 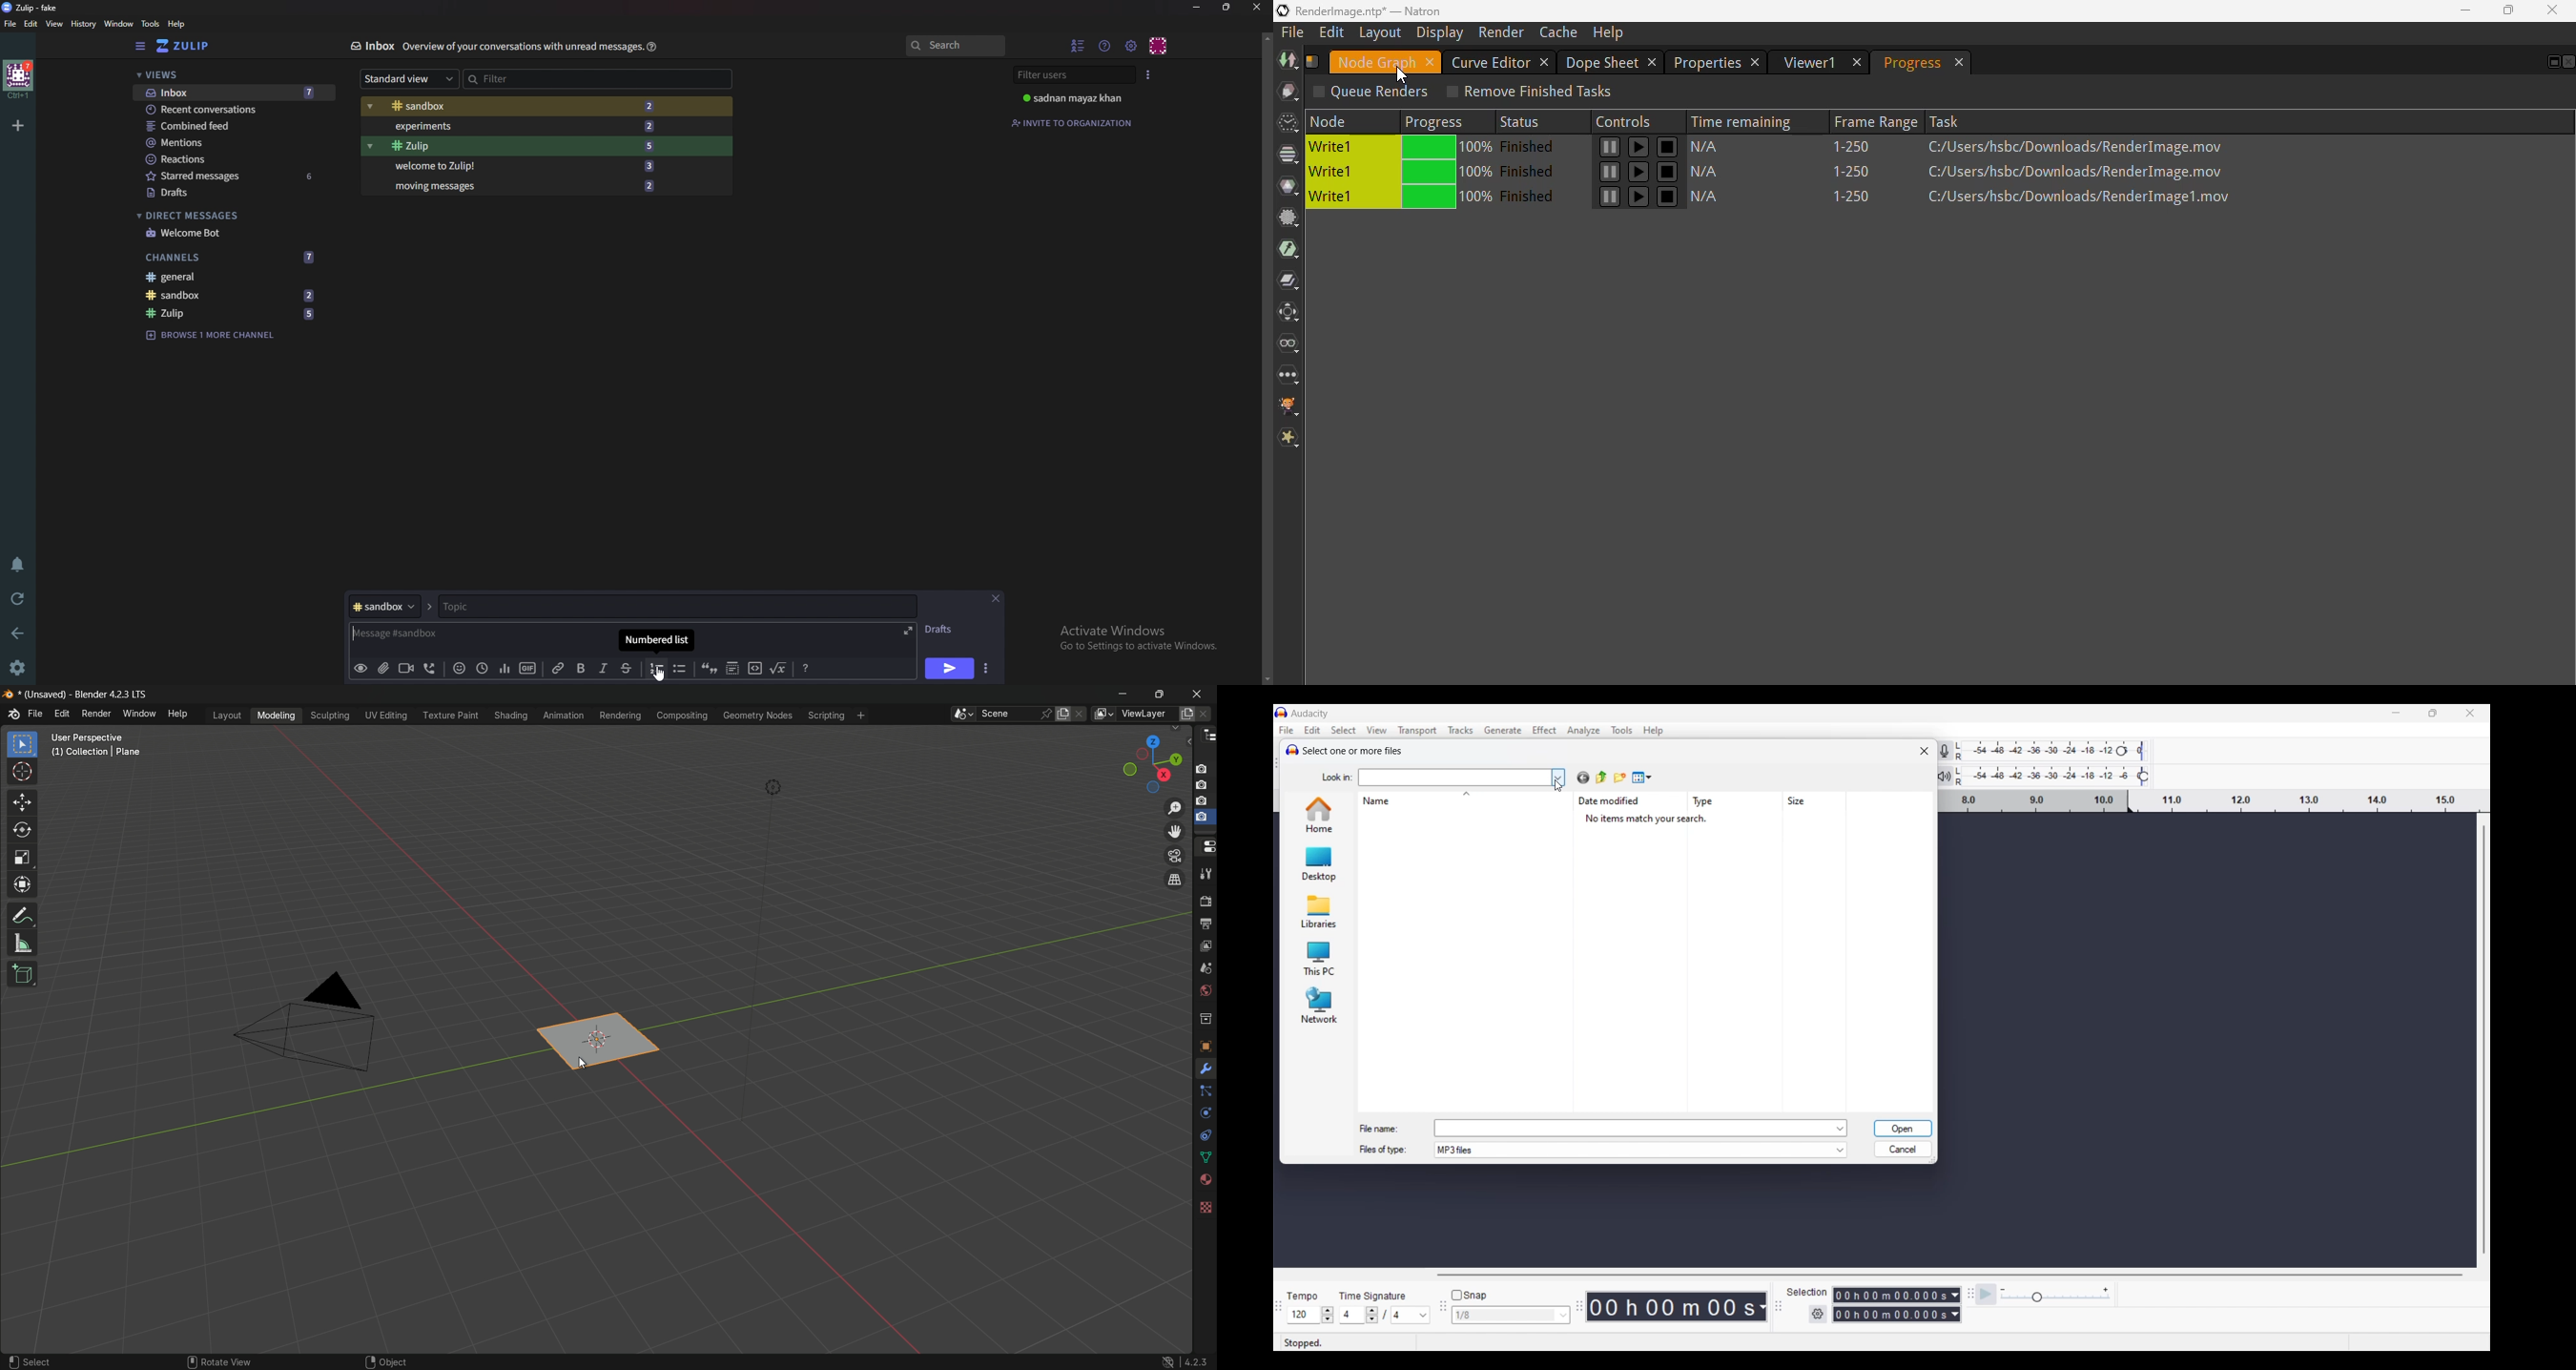 What do you see at coordinates (1306, 1293) in the screenshot?
I see `Tempo` at bounding box center [1306, 1293].